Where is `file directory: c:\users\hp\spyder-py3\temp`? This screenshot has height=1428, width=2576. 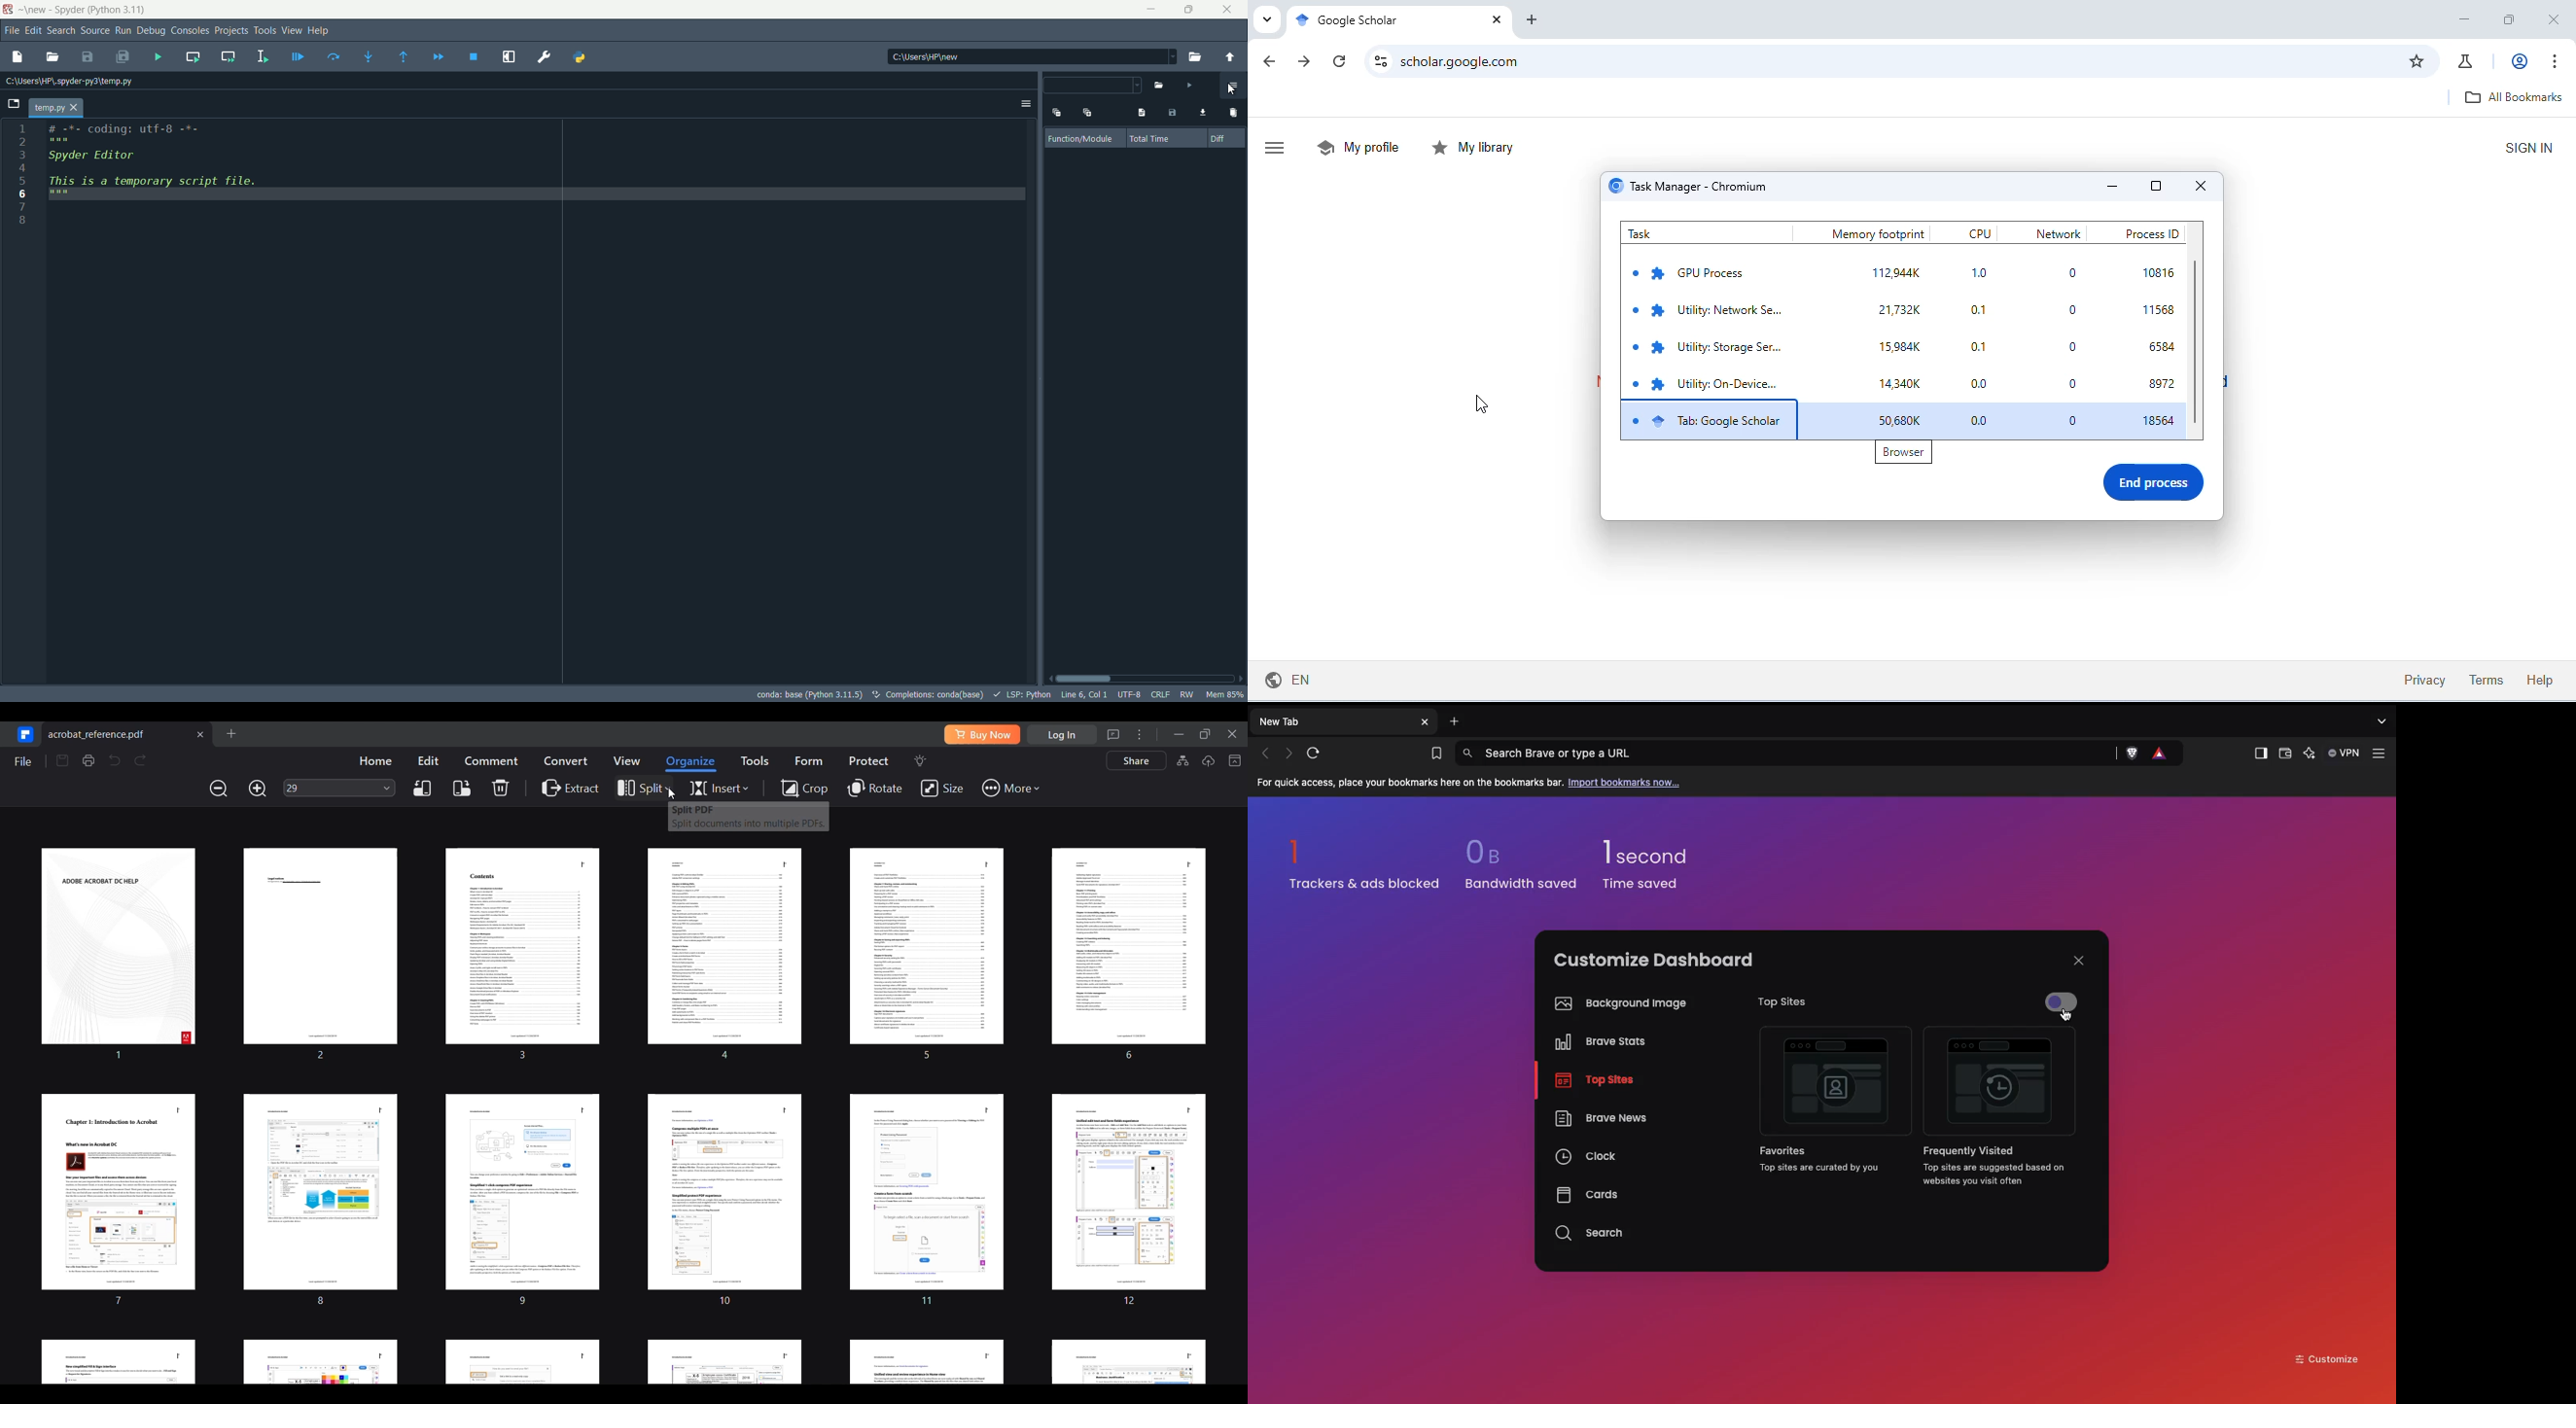 file directory: c:\users\hp\spyder-py3\temp is located at coordinates (70, 83).